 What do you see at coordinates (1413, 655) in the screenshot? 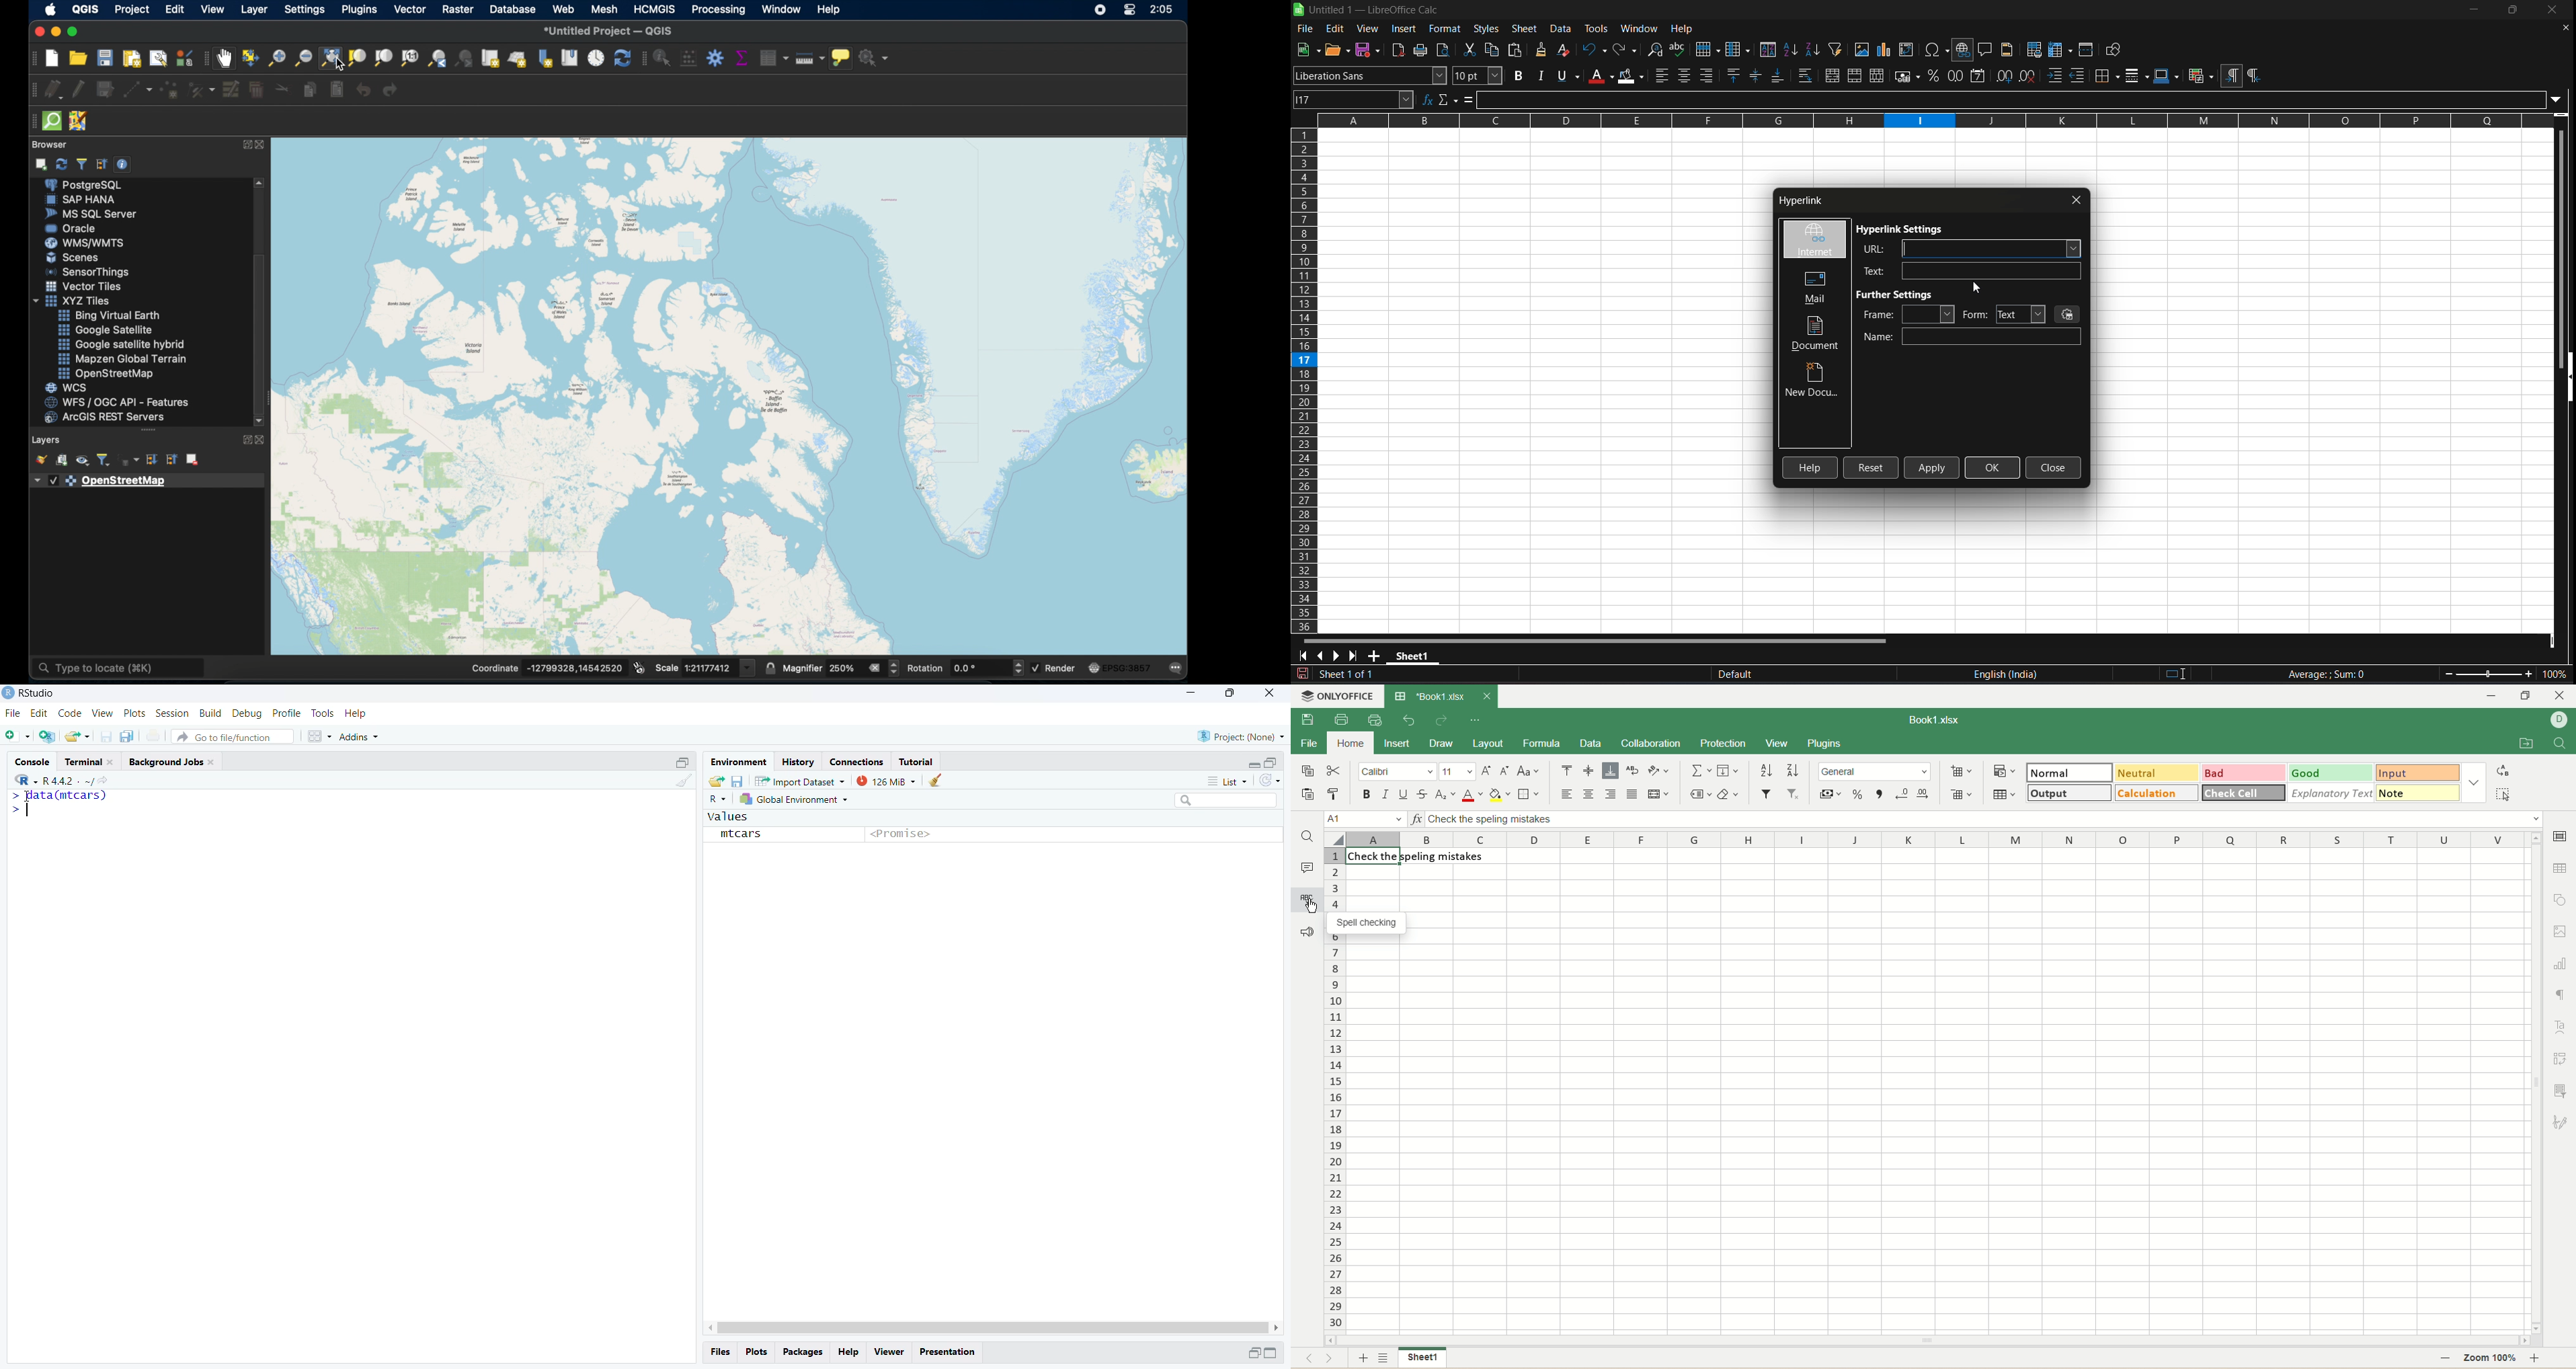
I see `sheet 1` at bounding box center [1413, 655].